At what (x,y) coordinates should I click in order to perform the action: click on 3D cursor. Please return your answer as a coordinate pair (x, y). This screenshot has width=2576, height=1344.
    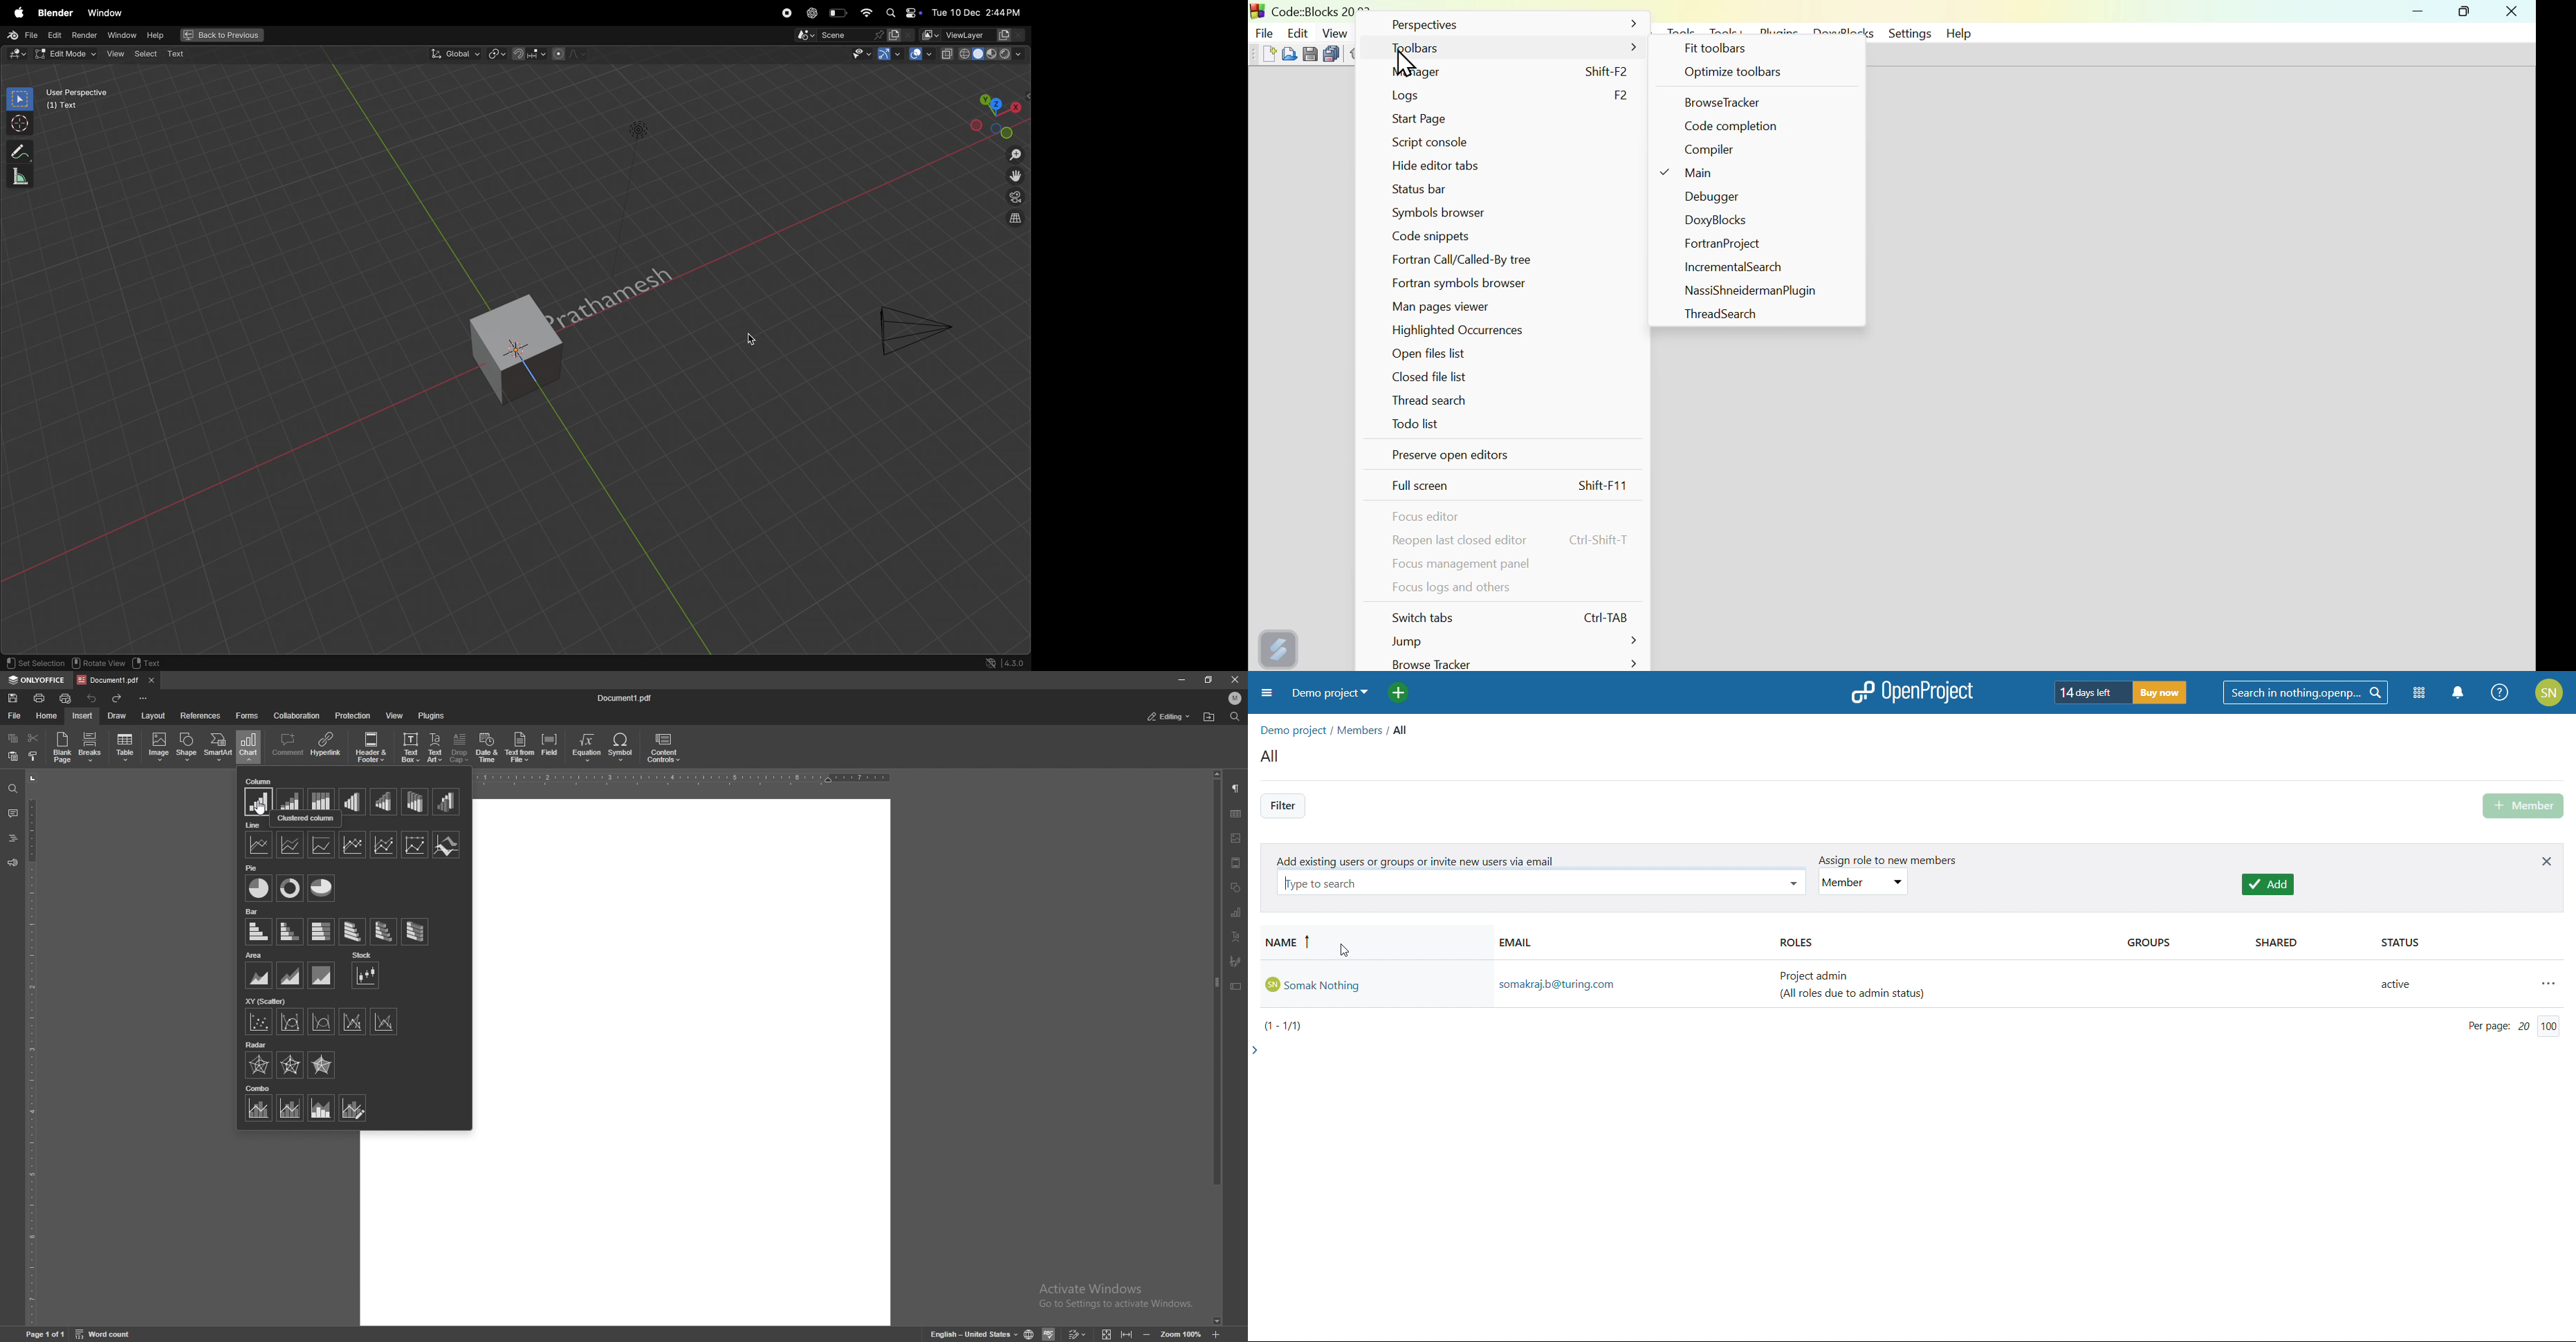
    Looking at the image, I should click on (157, 663).